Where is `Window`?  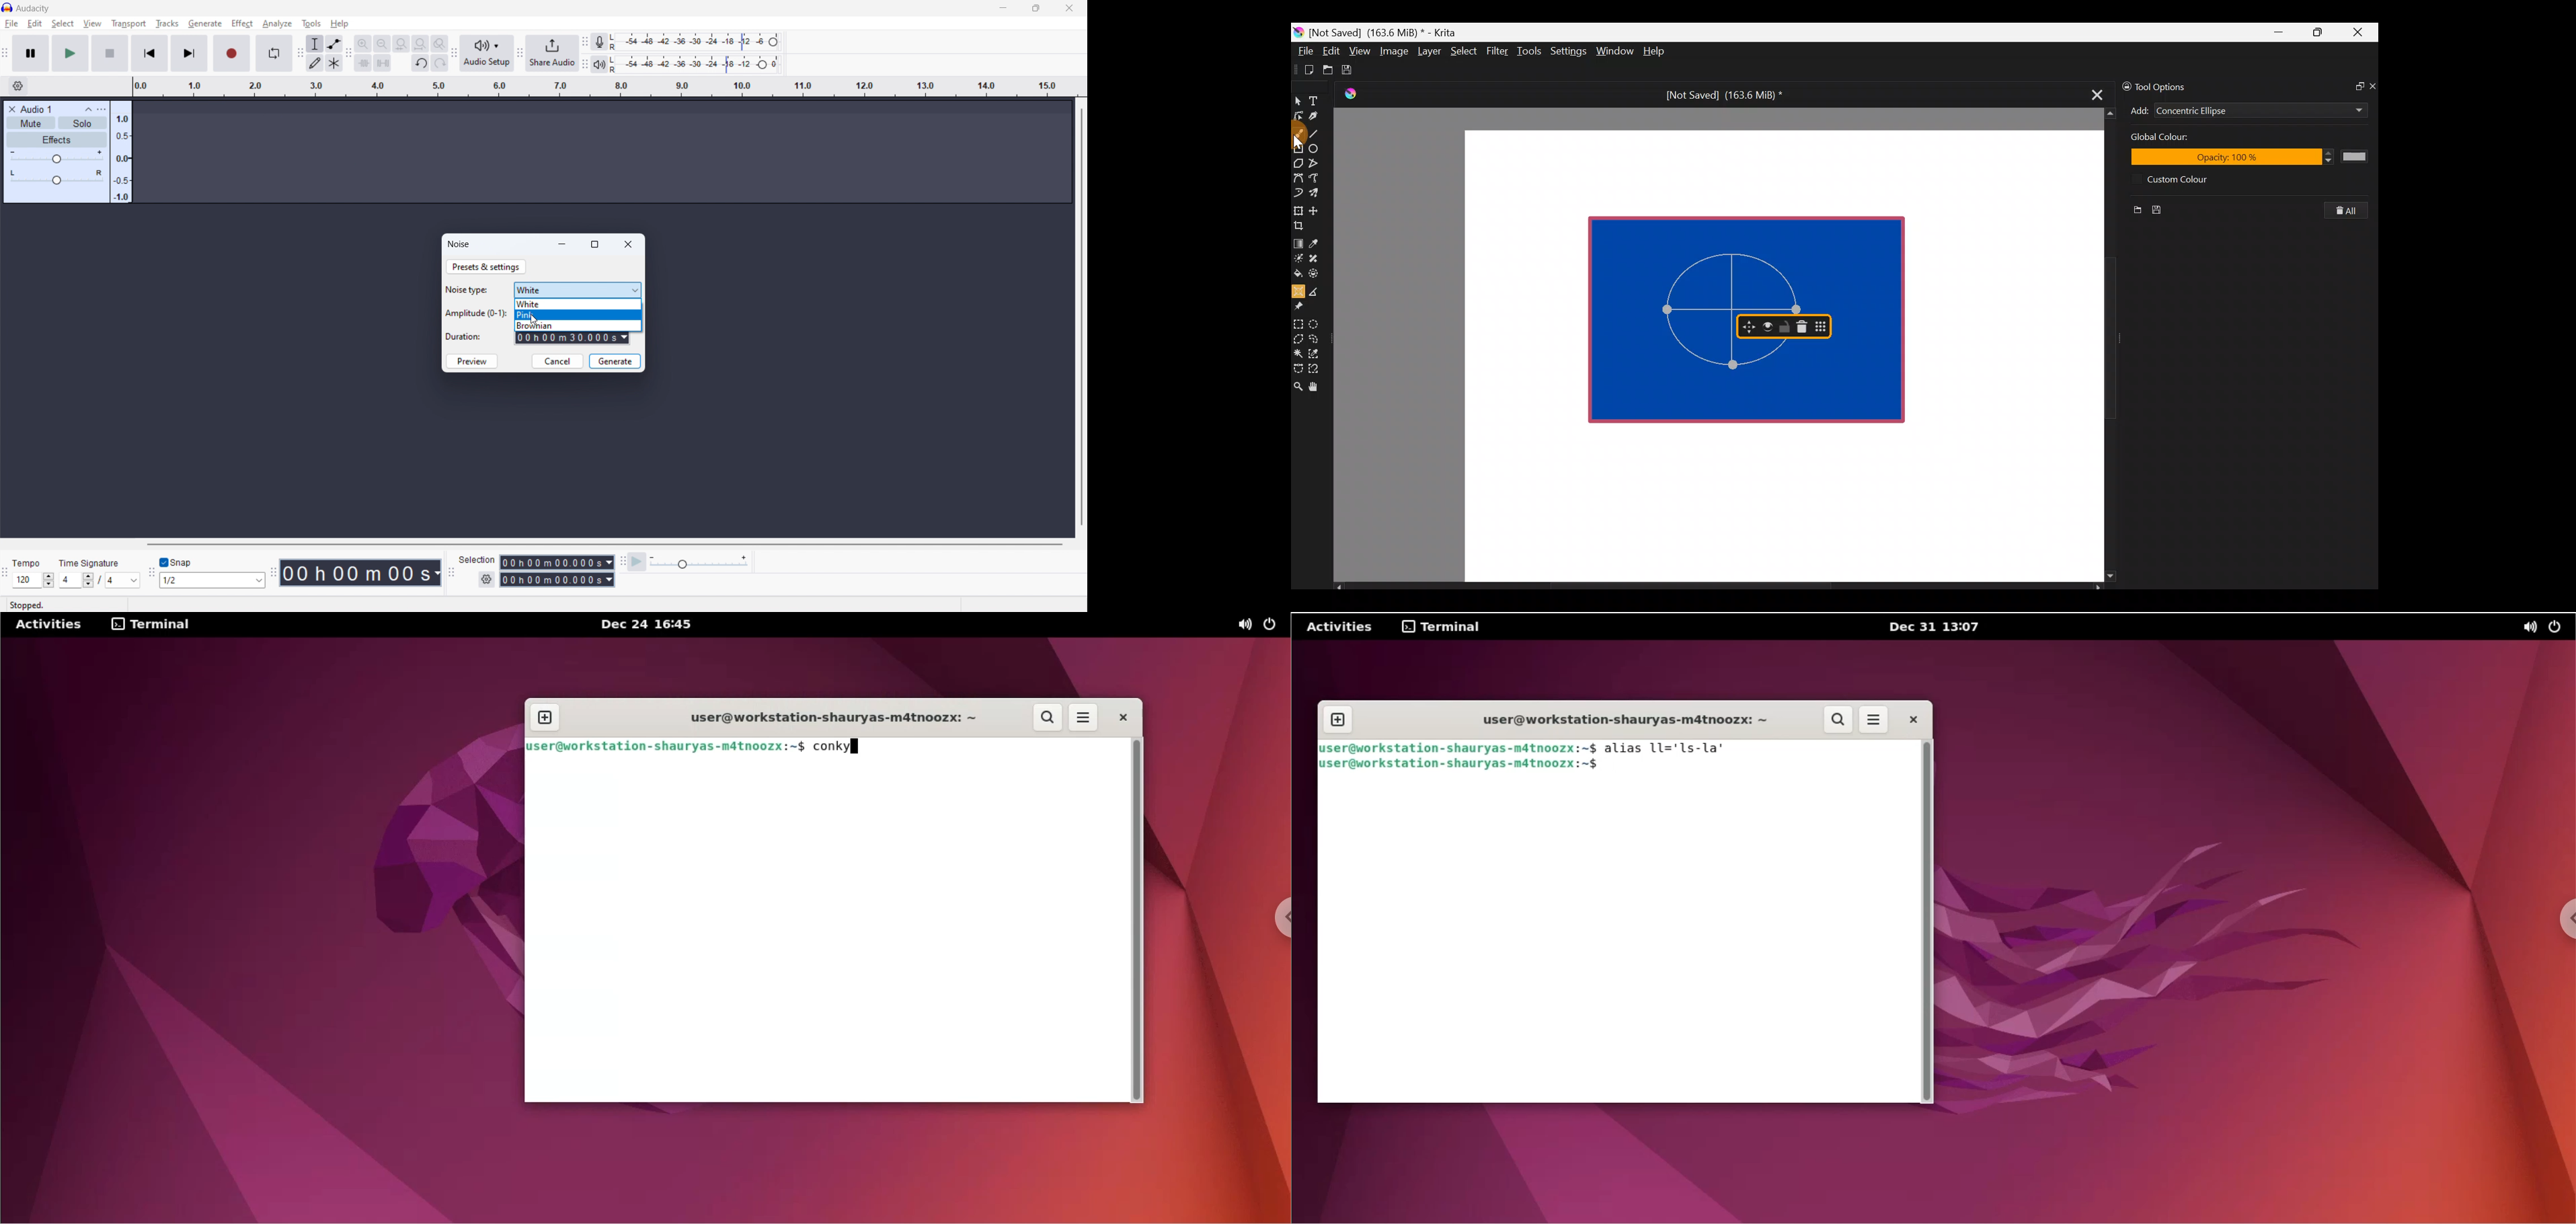 Window is located at coordinates (1615, 52).